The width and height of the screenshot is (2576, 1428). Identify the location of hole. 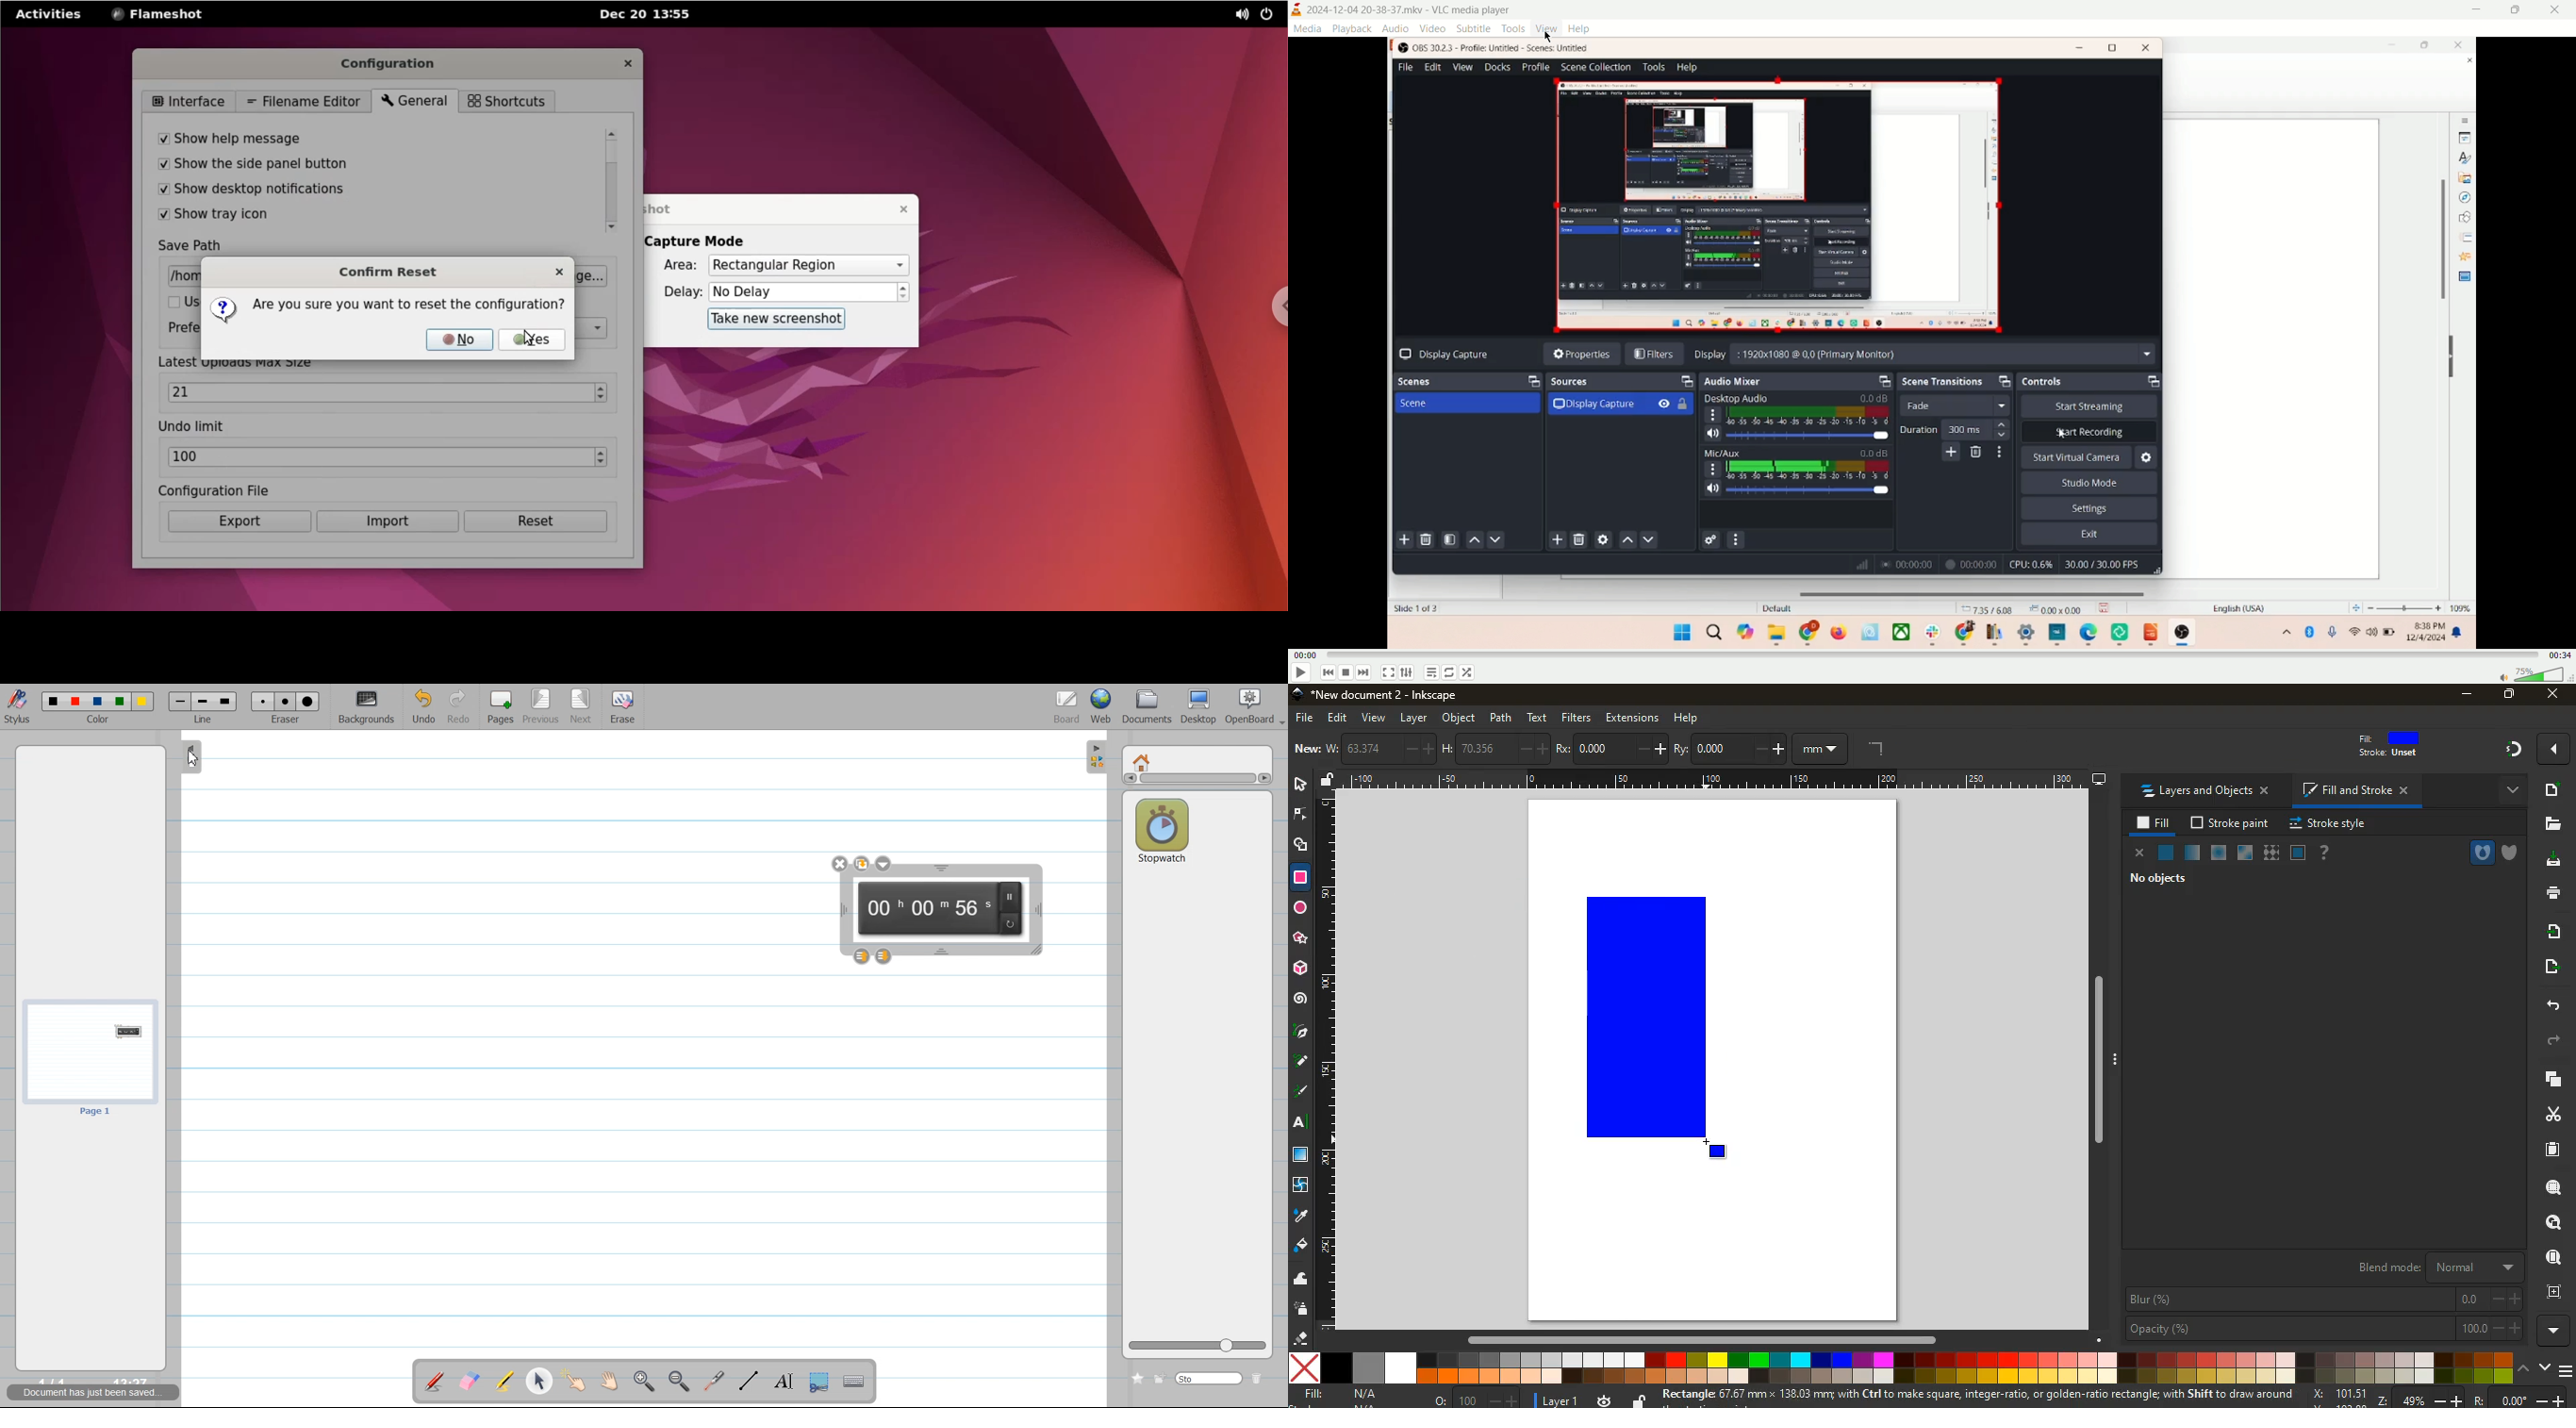
(2481, 852).